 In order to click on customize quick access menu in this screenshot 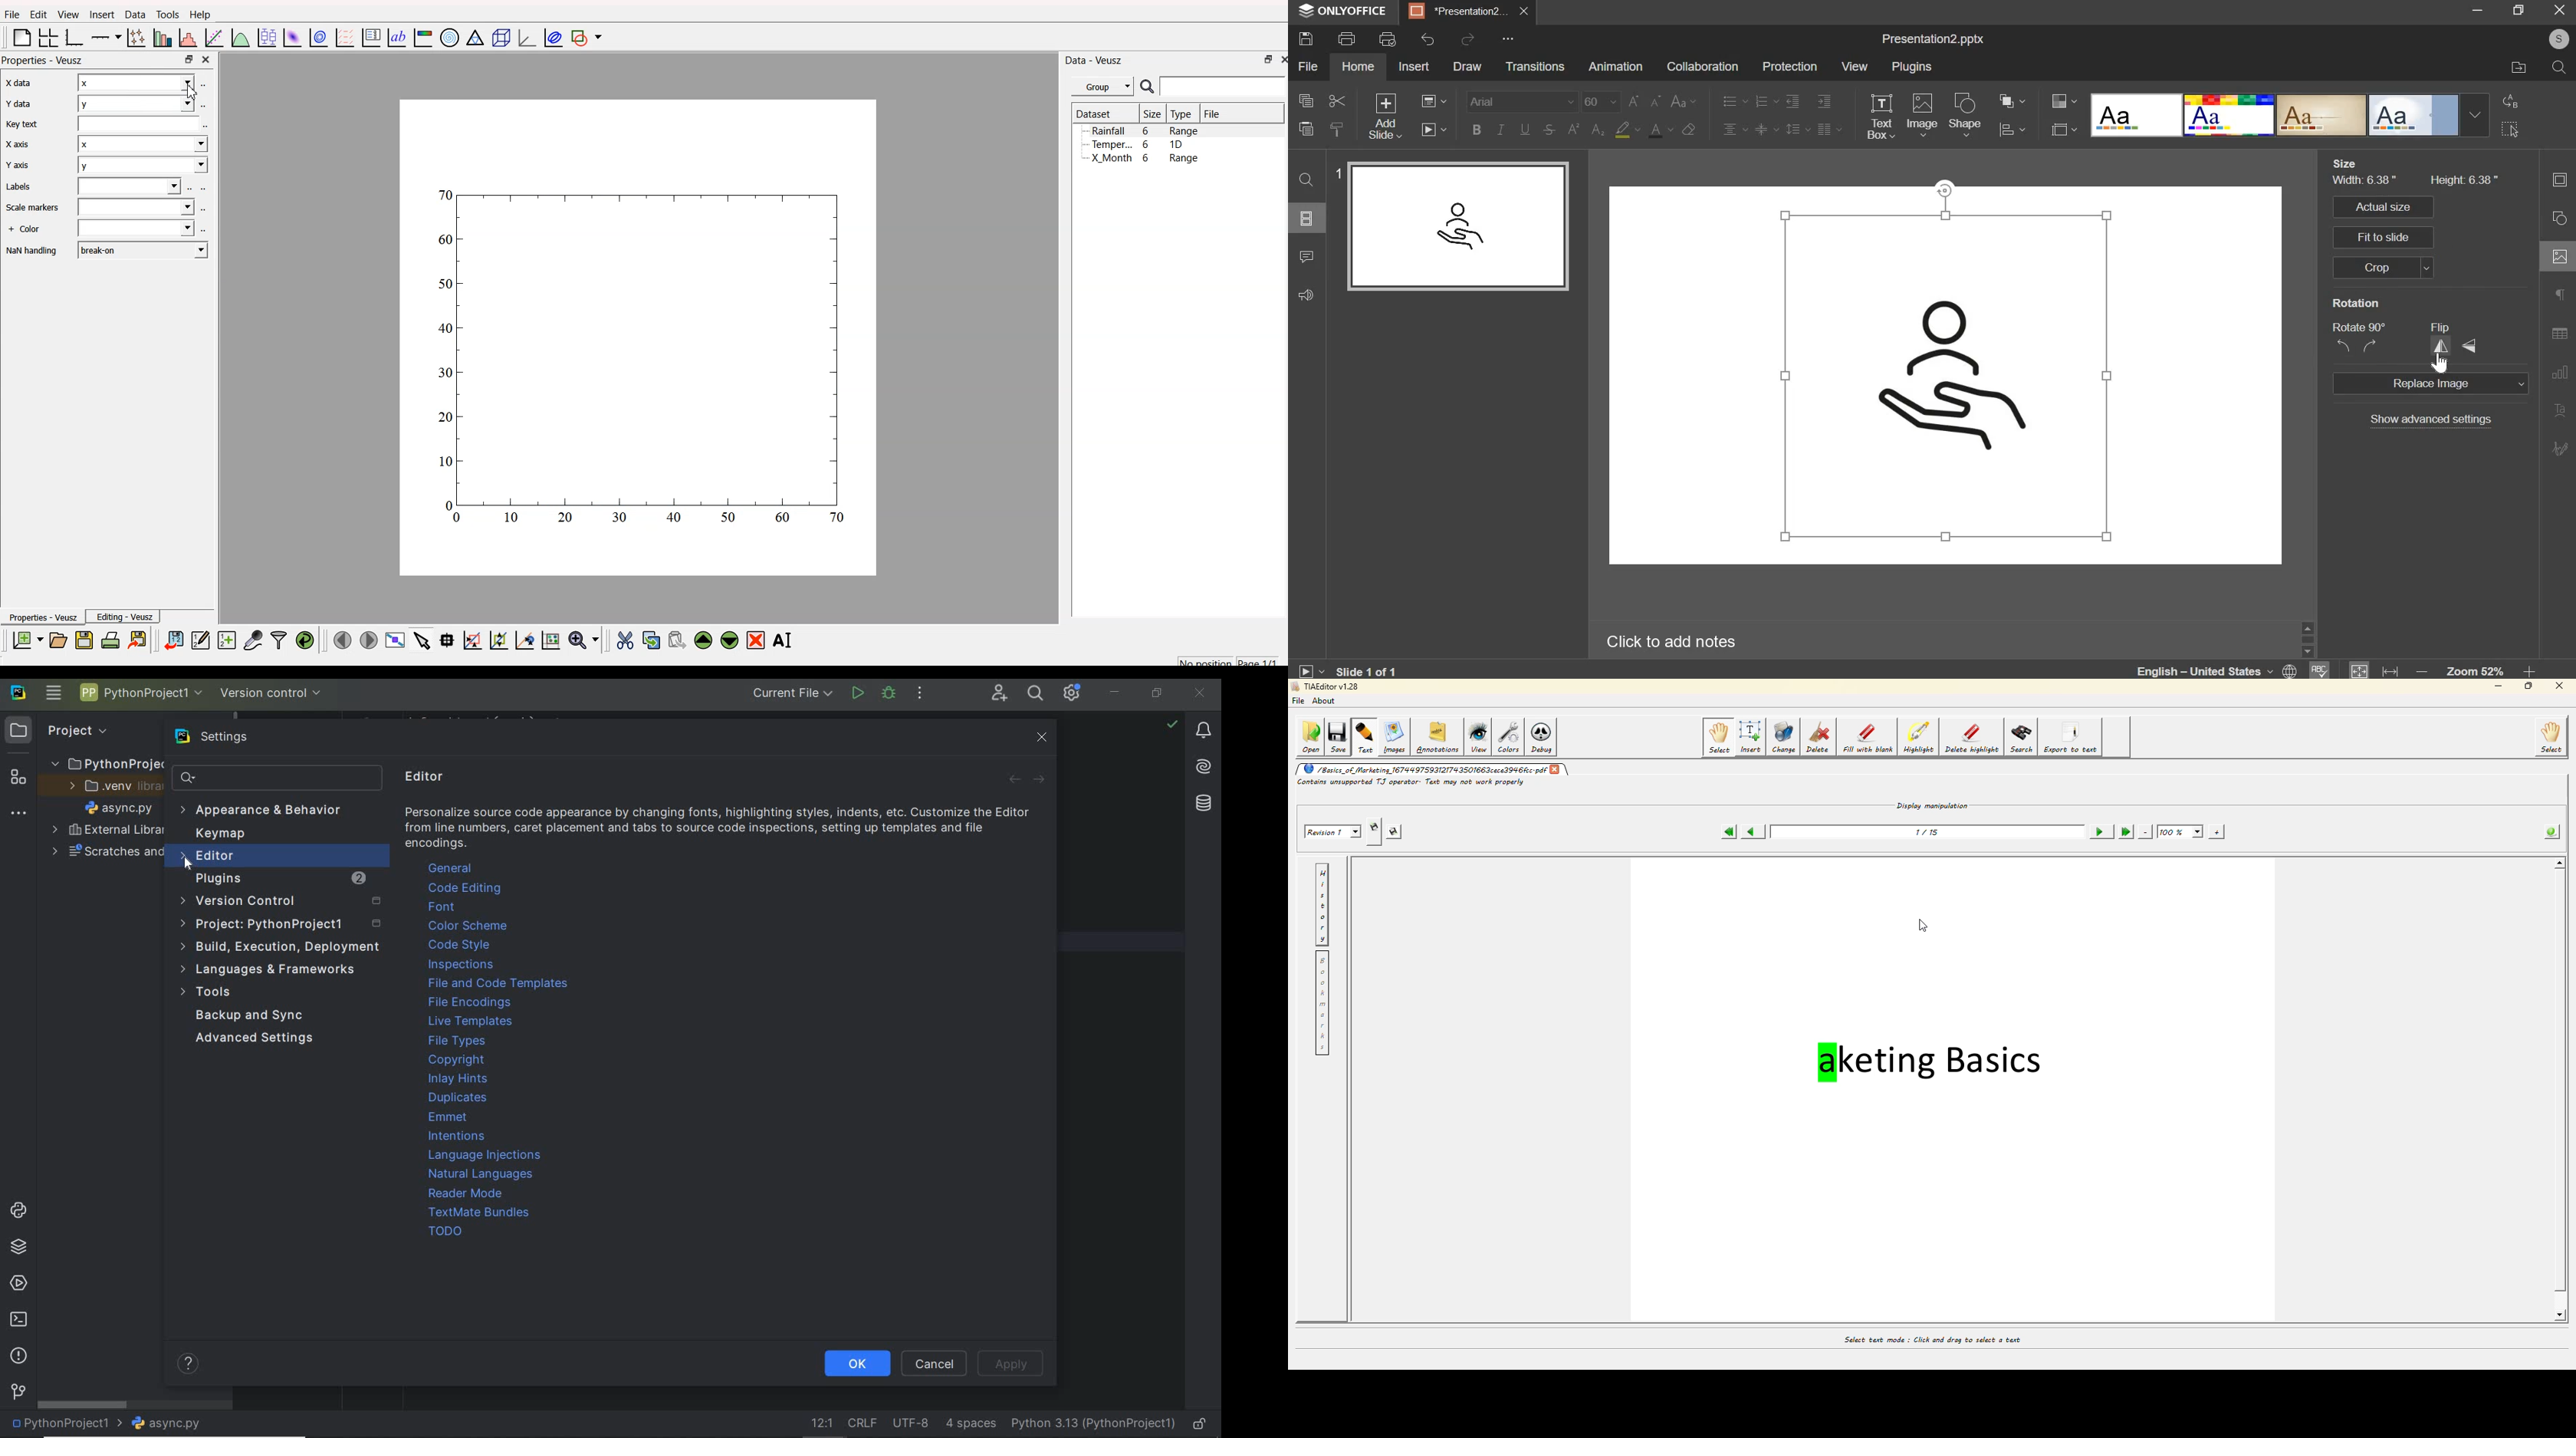, I will do `click(1509, 39)`.